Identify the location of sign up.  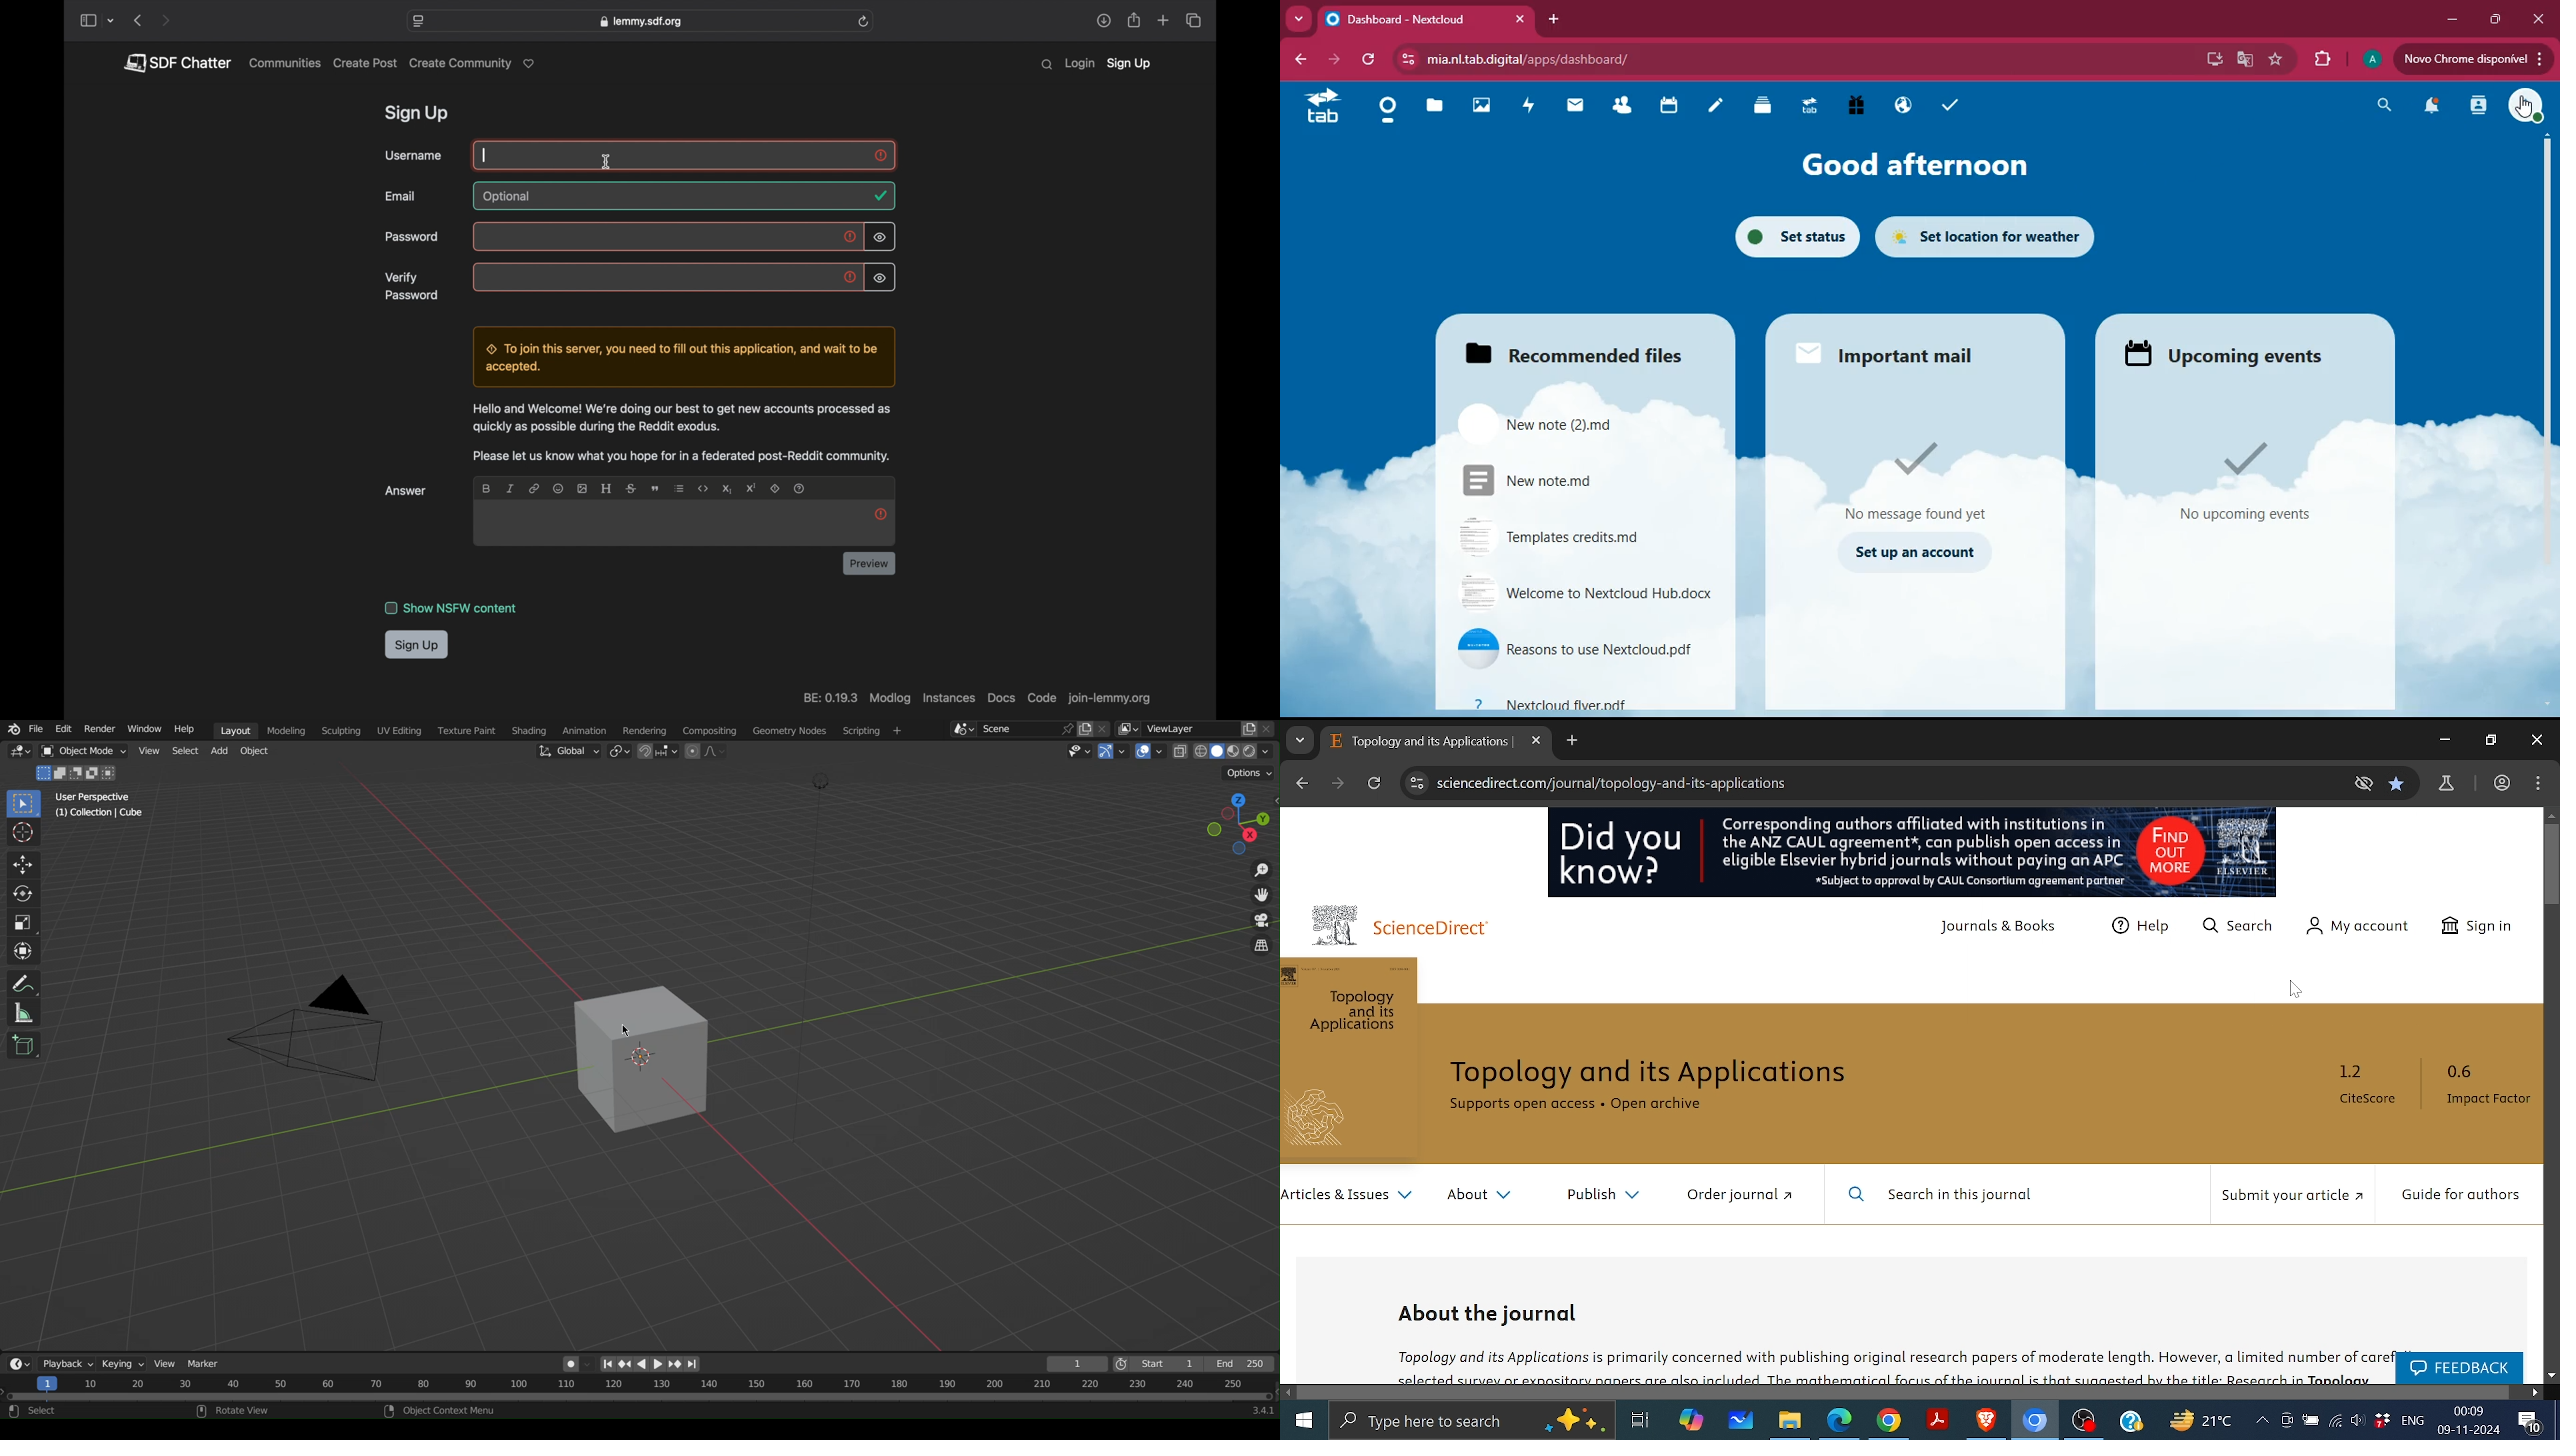
(417, 645).